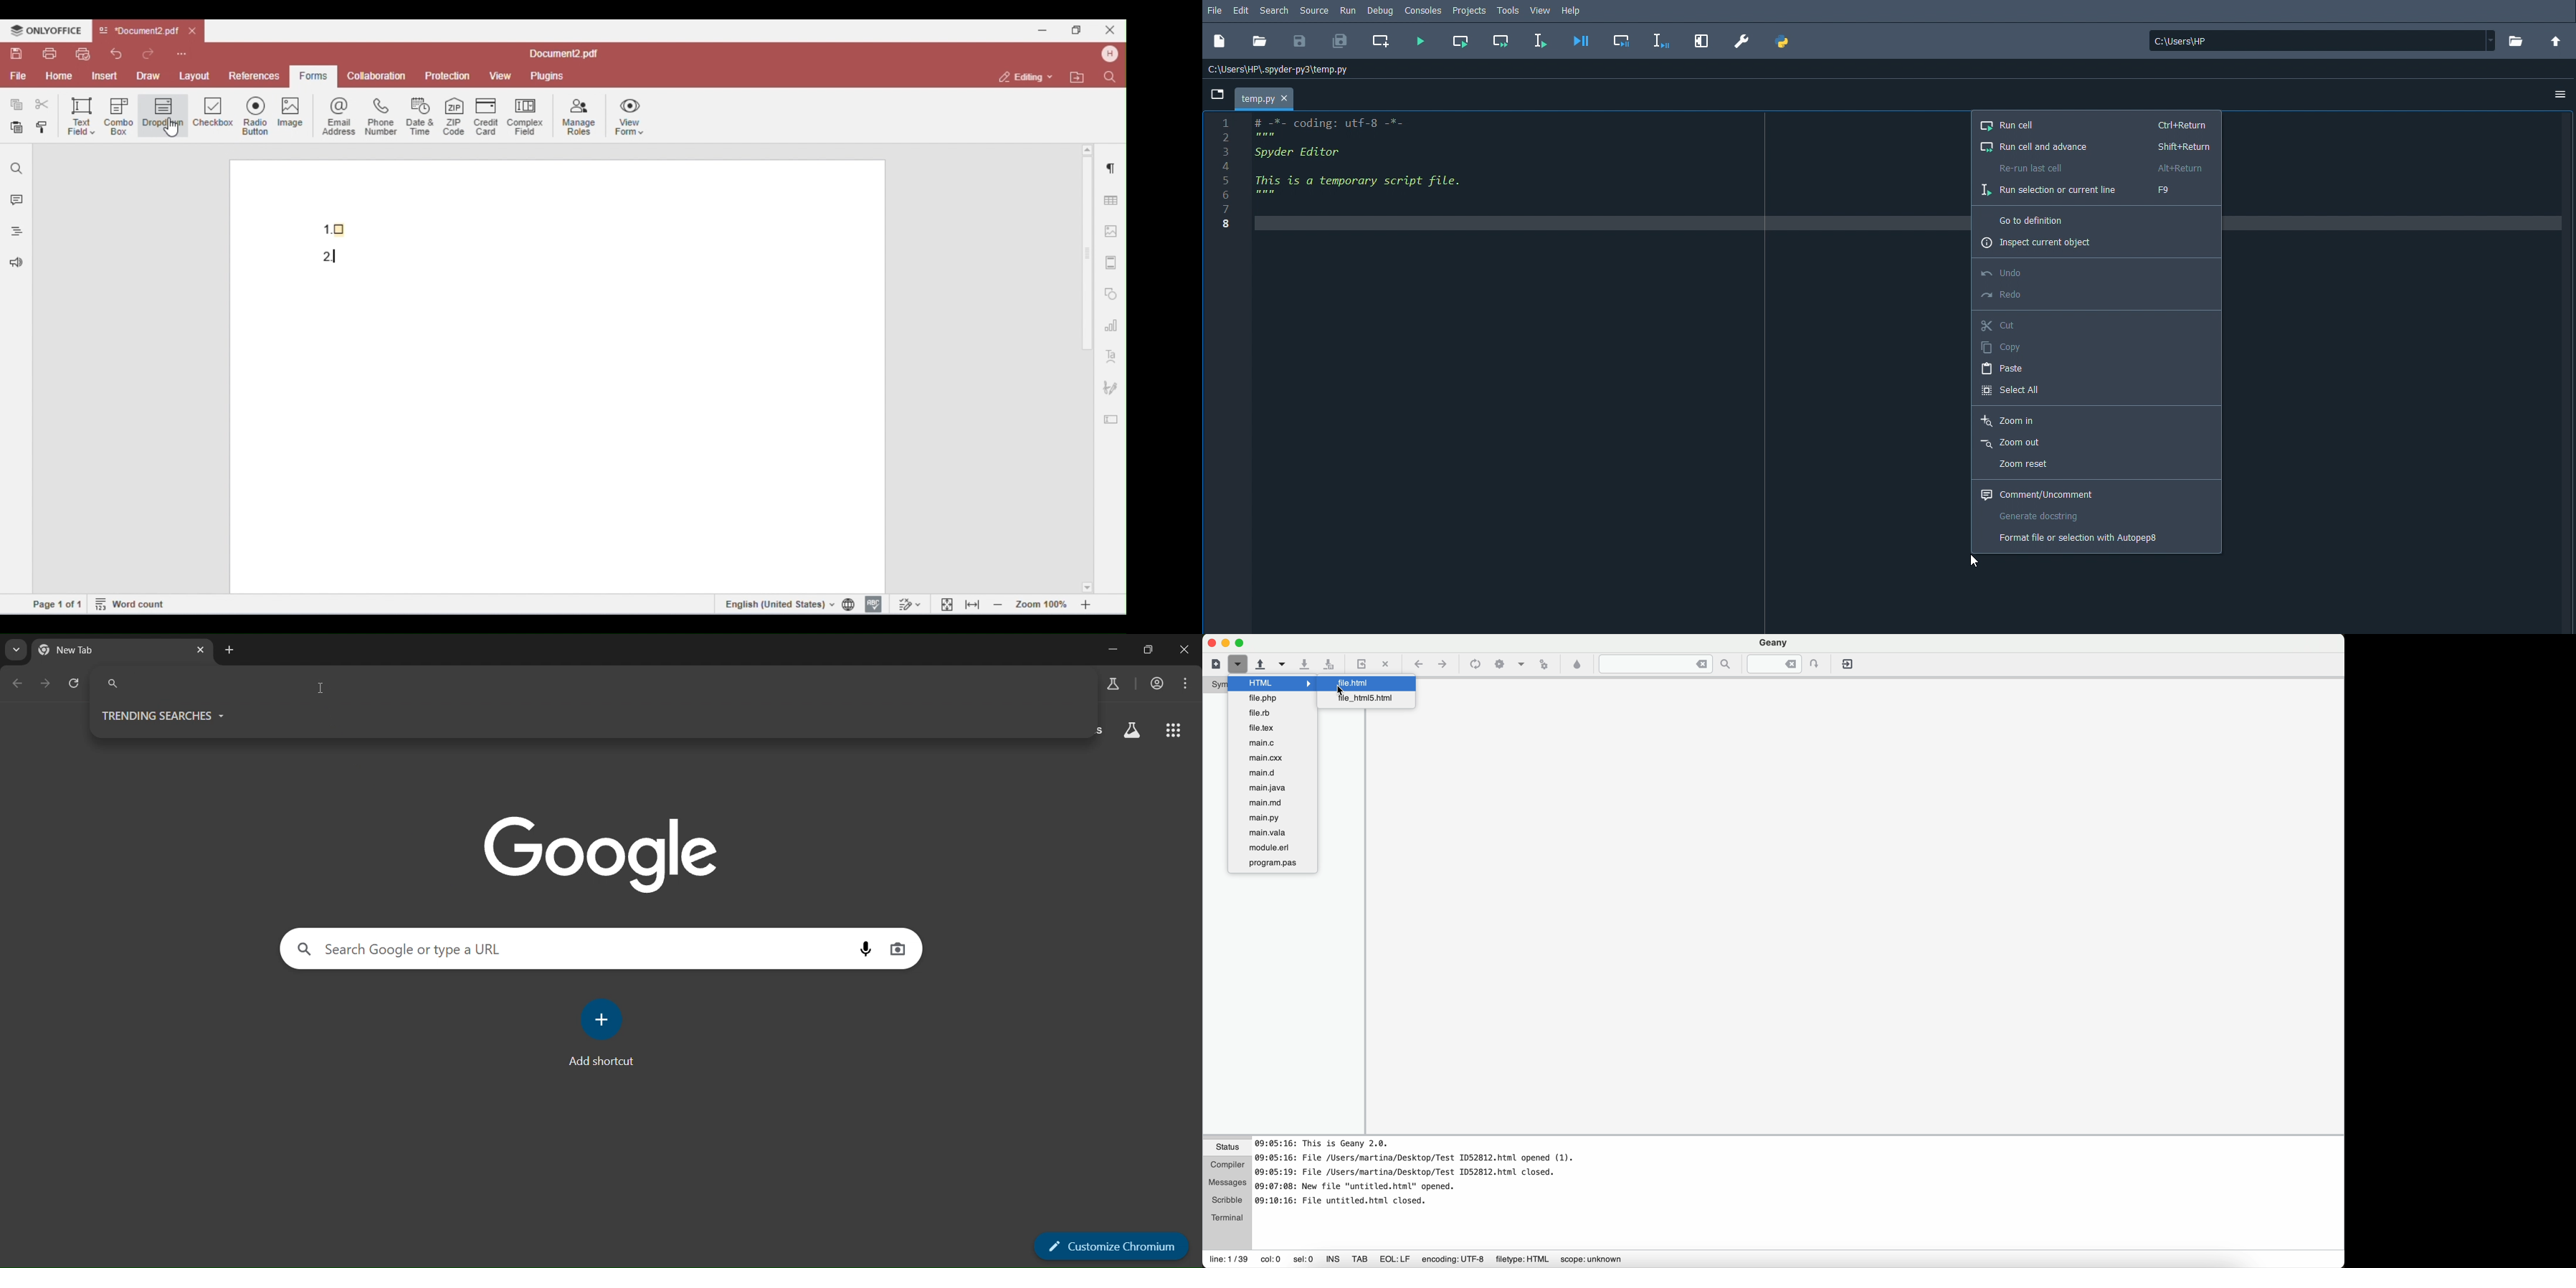 Image resolution: width=2576 pixels, height=1288 pixels. What do you see at coordinates (1300, 42) in the screenshot?
I see `Save file` at bounding box center [1300, 42].